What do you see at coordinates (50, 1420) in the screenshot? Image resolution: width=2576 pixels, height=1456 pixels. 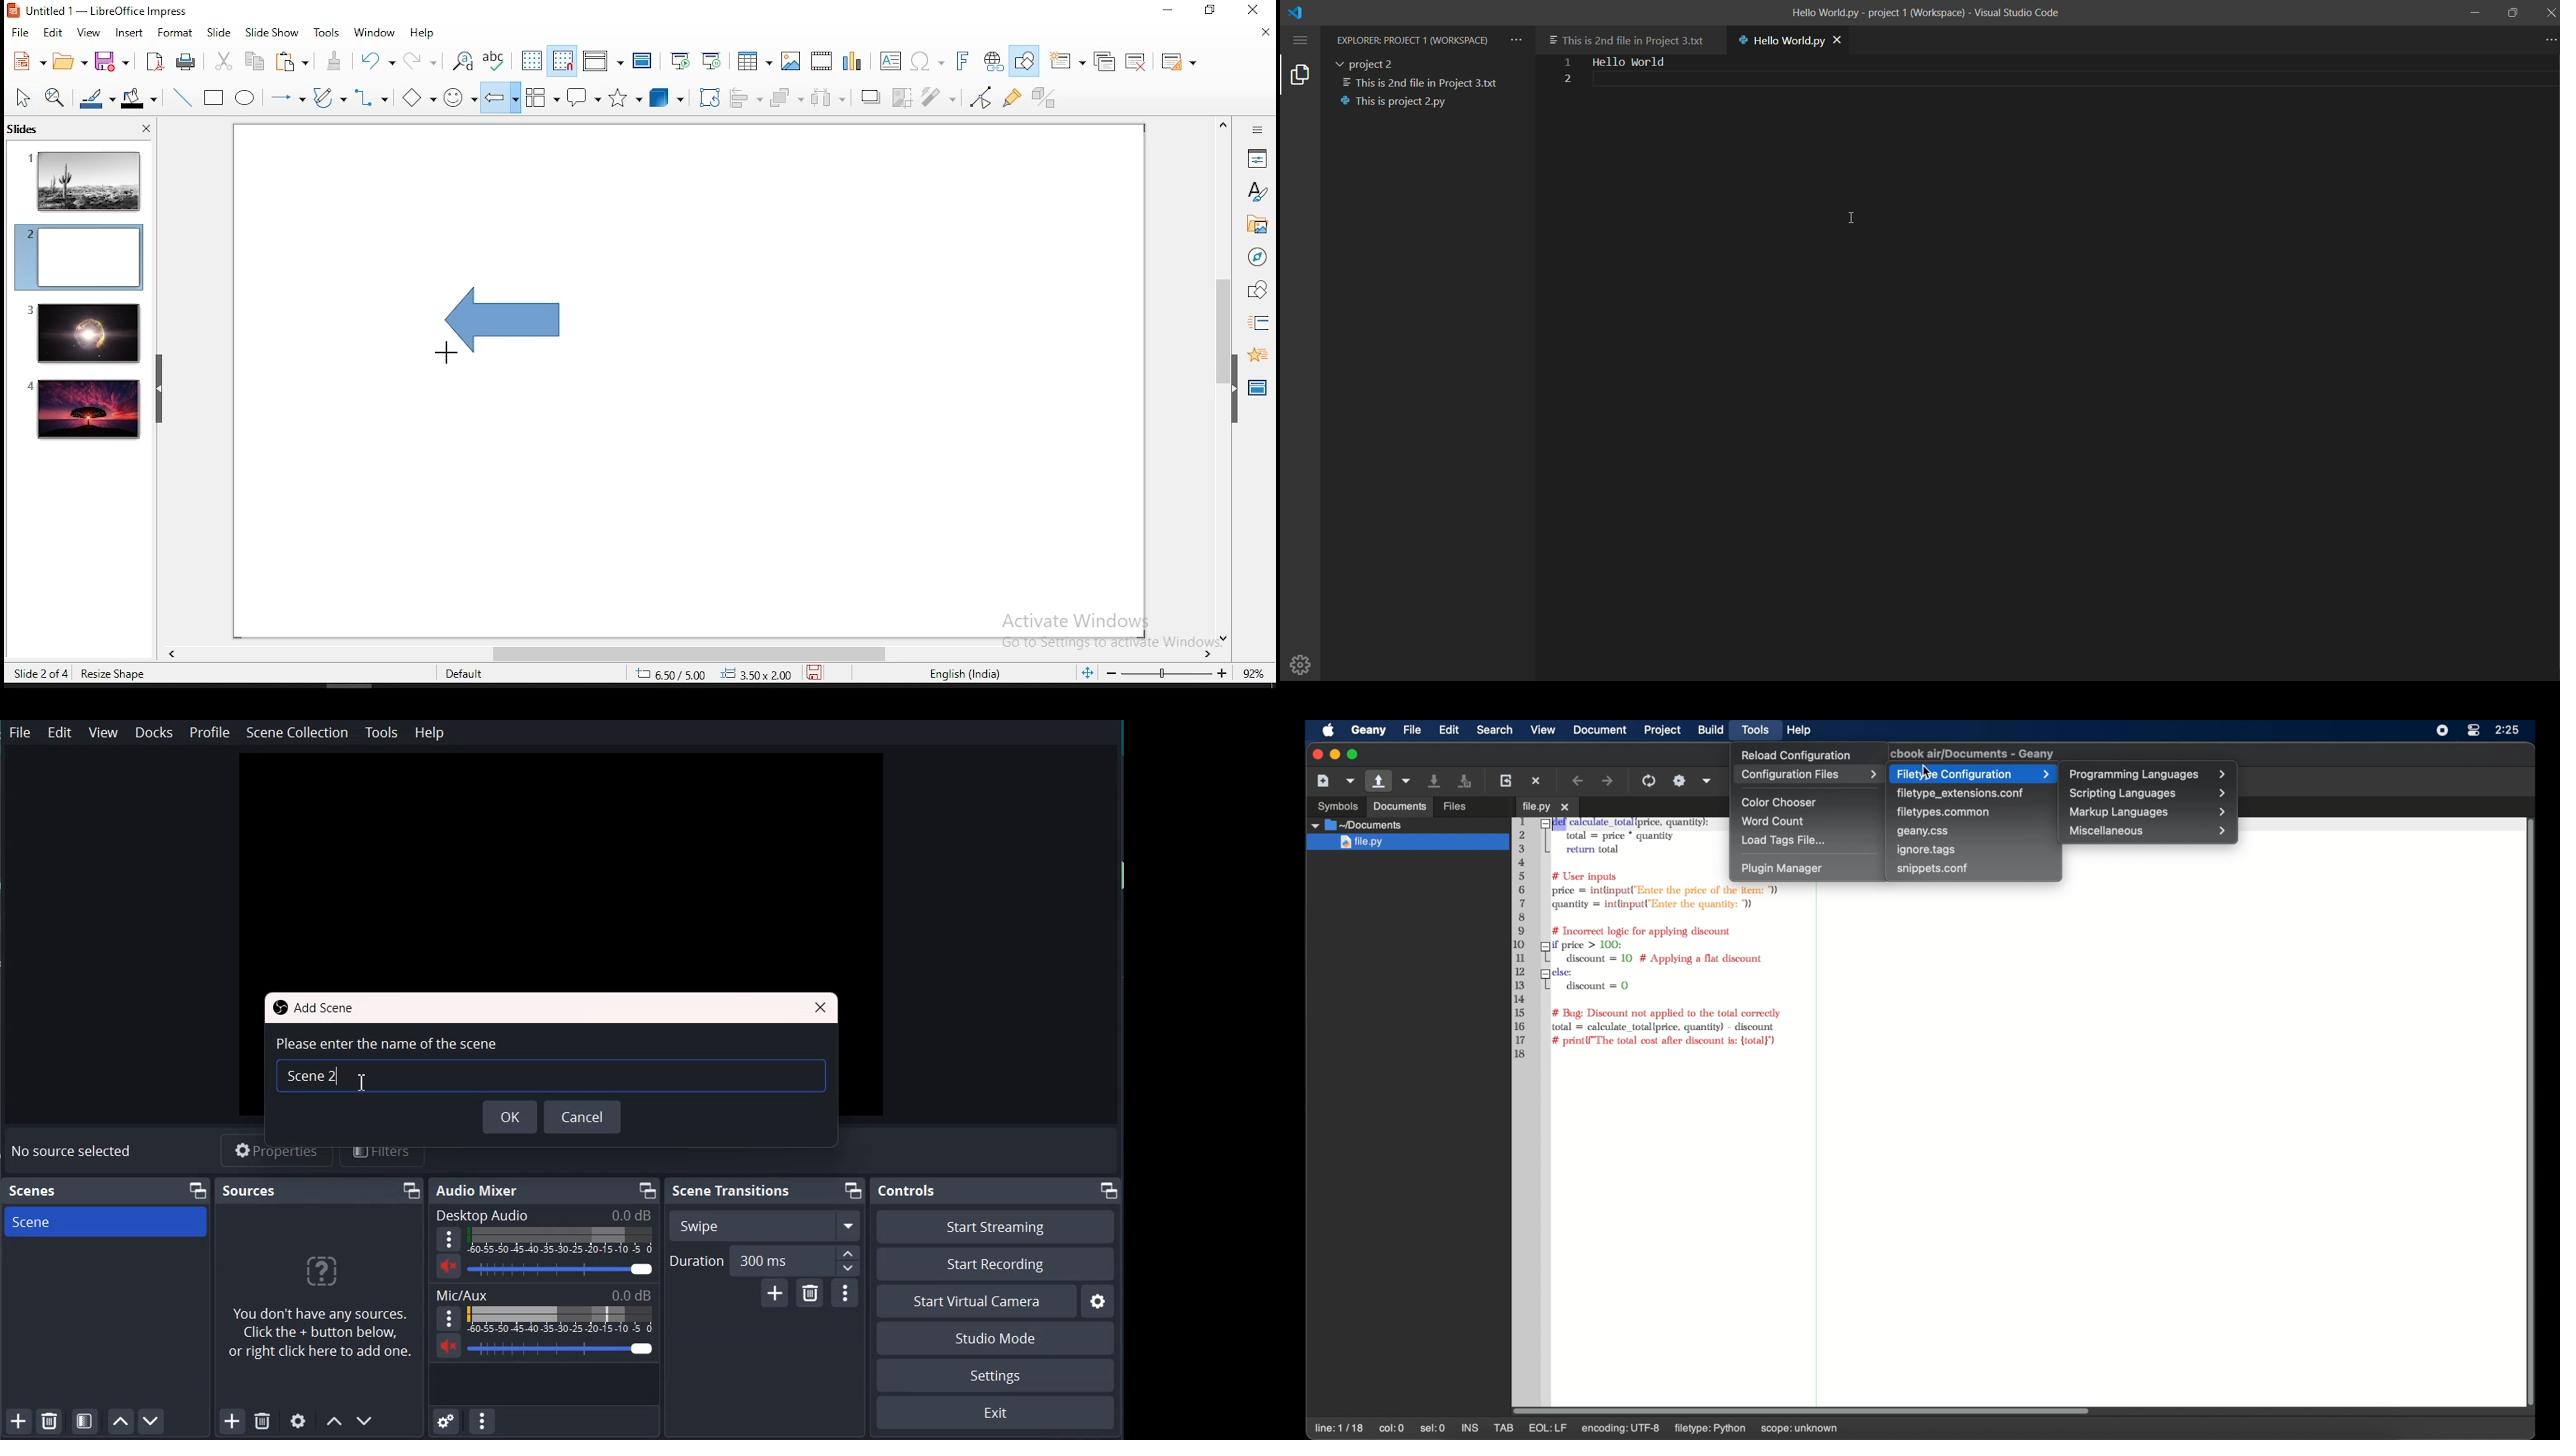 I see `Remove Selected Scene` at bounding box center [50, 1420].